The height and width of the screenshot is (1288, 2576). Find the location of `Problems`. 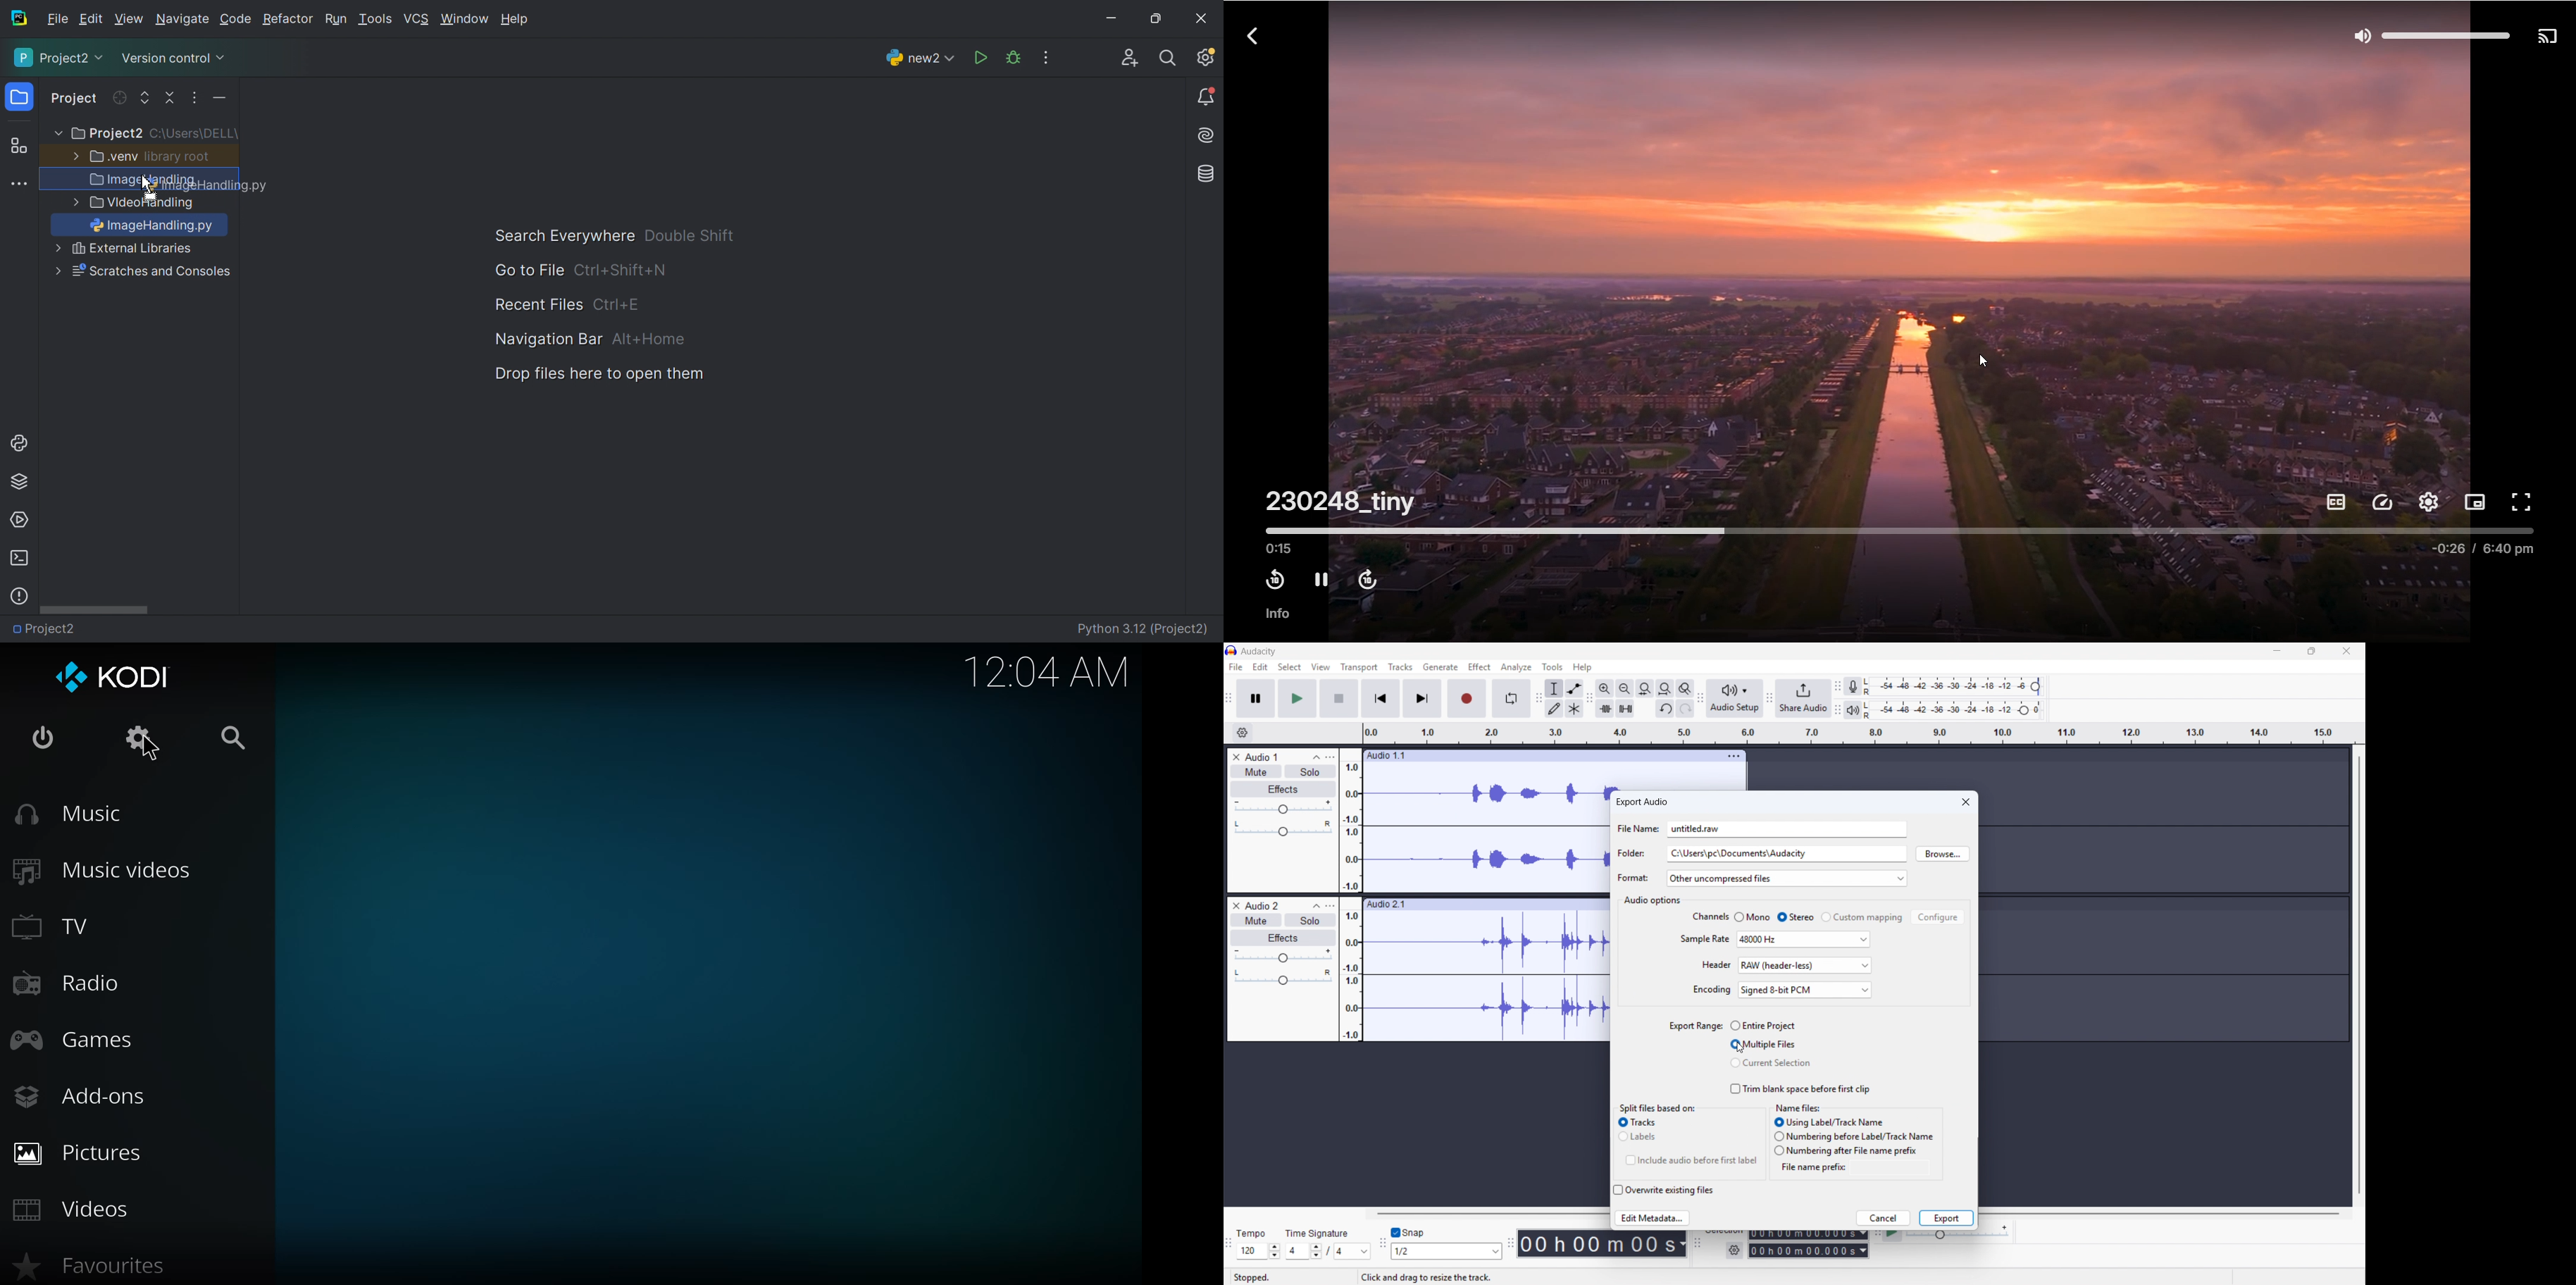

Problems is located at coordinates (19, 596).